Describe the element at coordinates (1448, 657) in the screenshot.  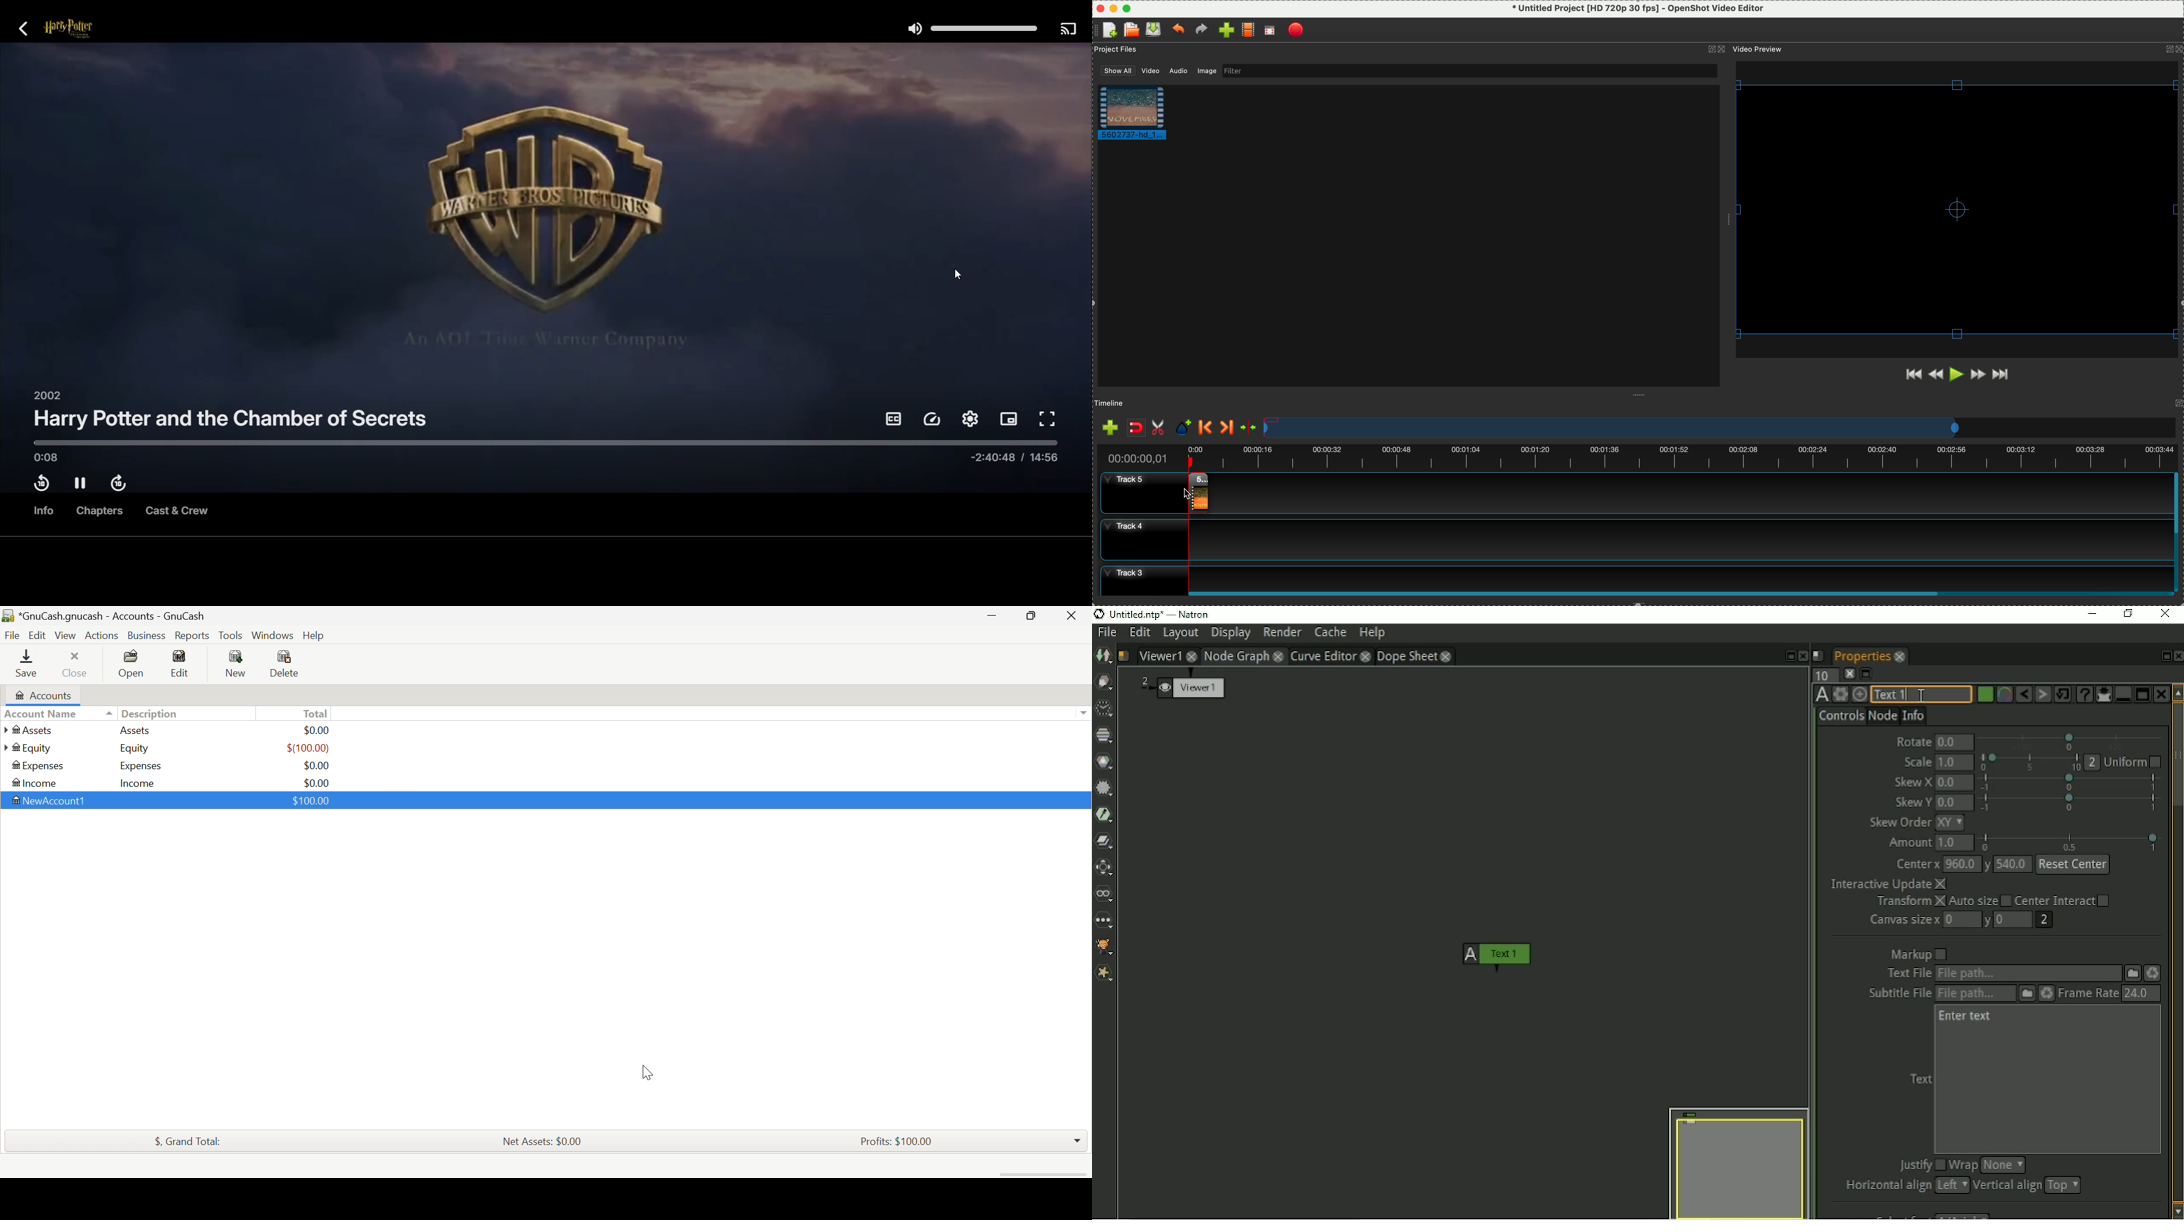
I see `close` at that location.